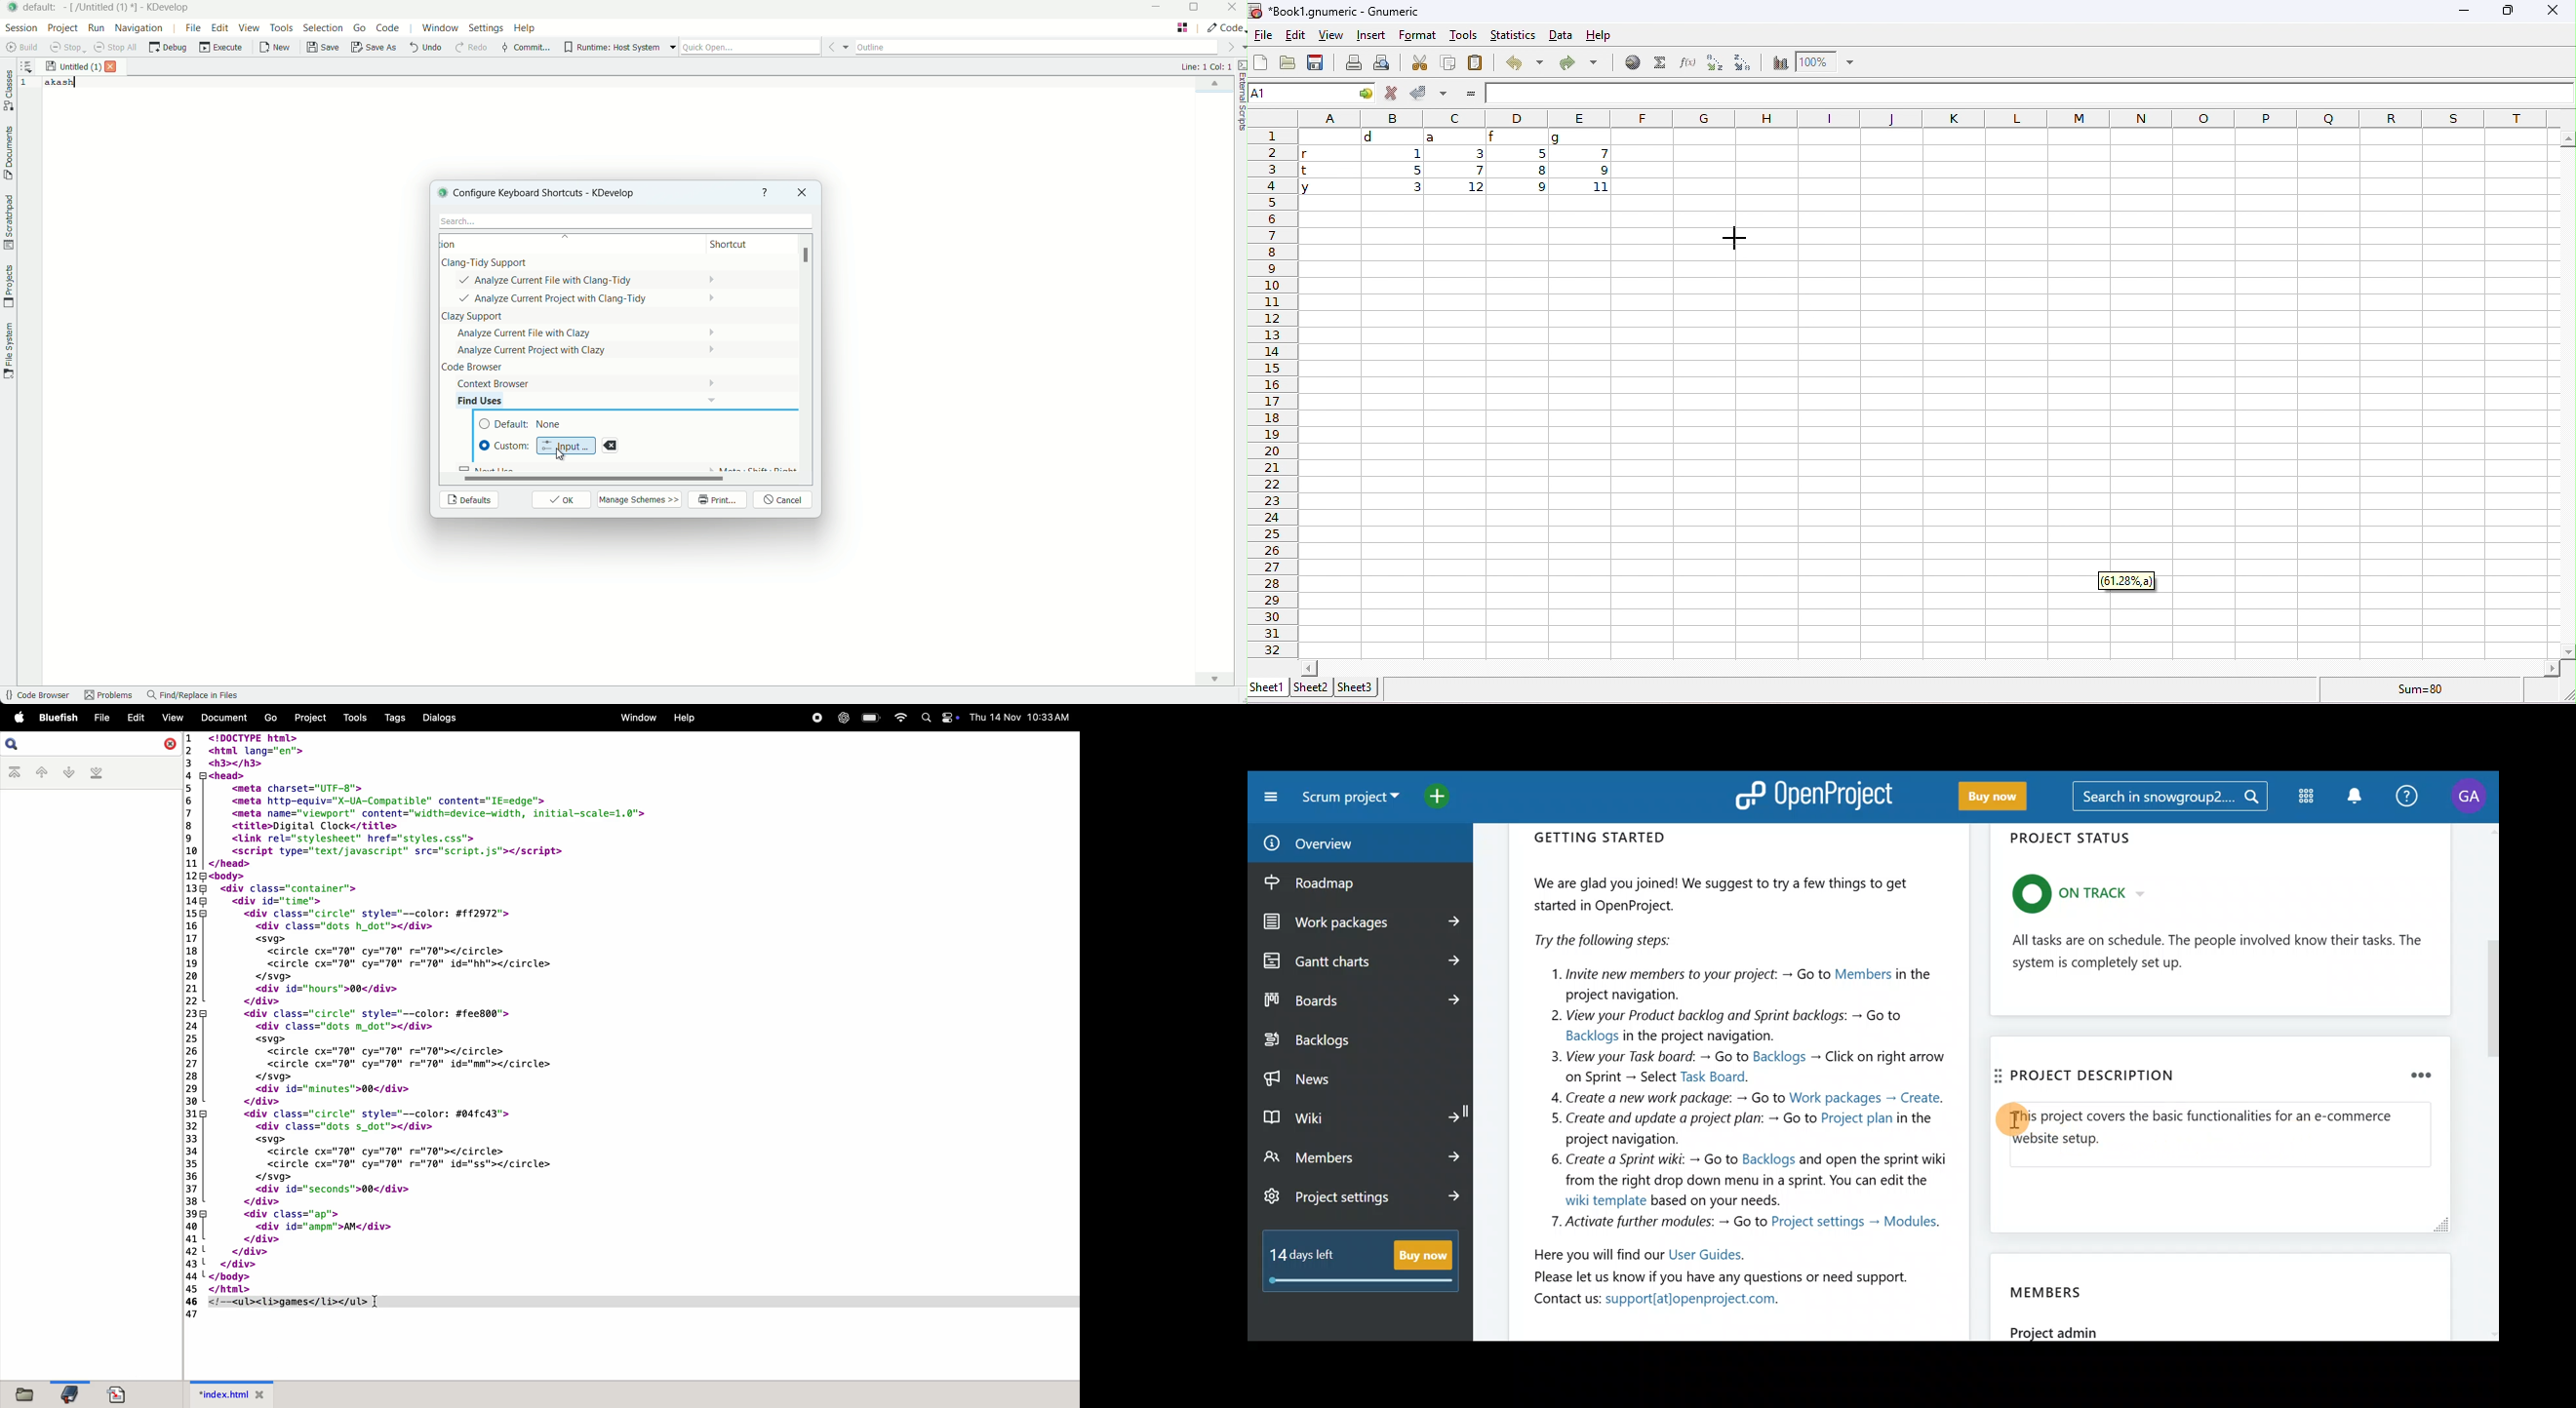 This screenshot has height=1428, width=2576. Describe the element at coordinates (1445, 93) in the screenshot. I see `accept multiple changes` at that location.